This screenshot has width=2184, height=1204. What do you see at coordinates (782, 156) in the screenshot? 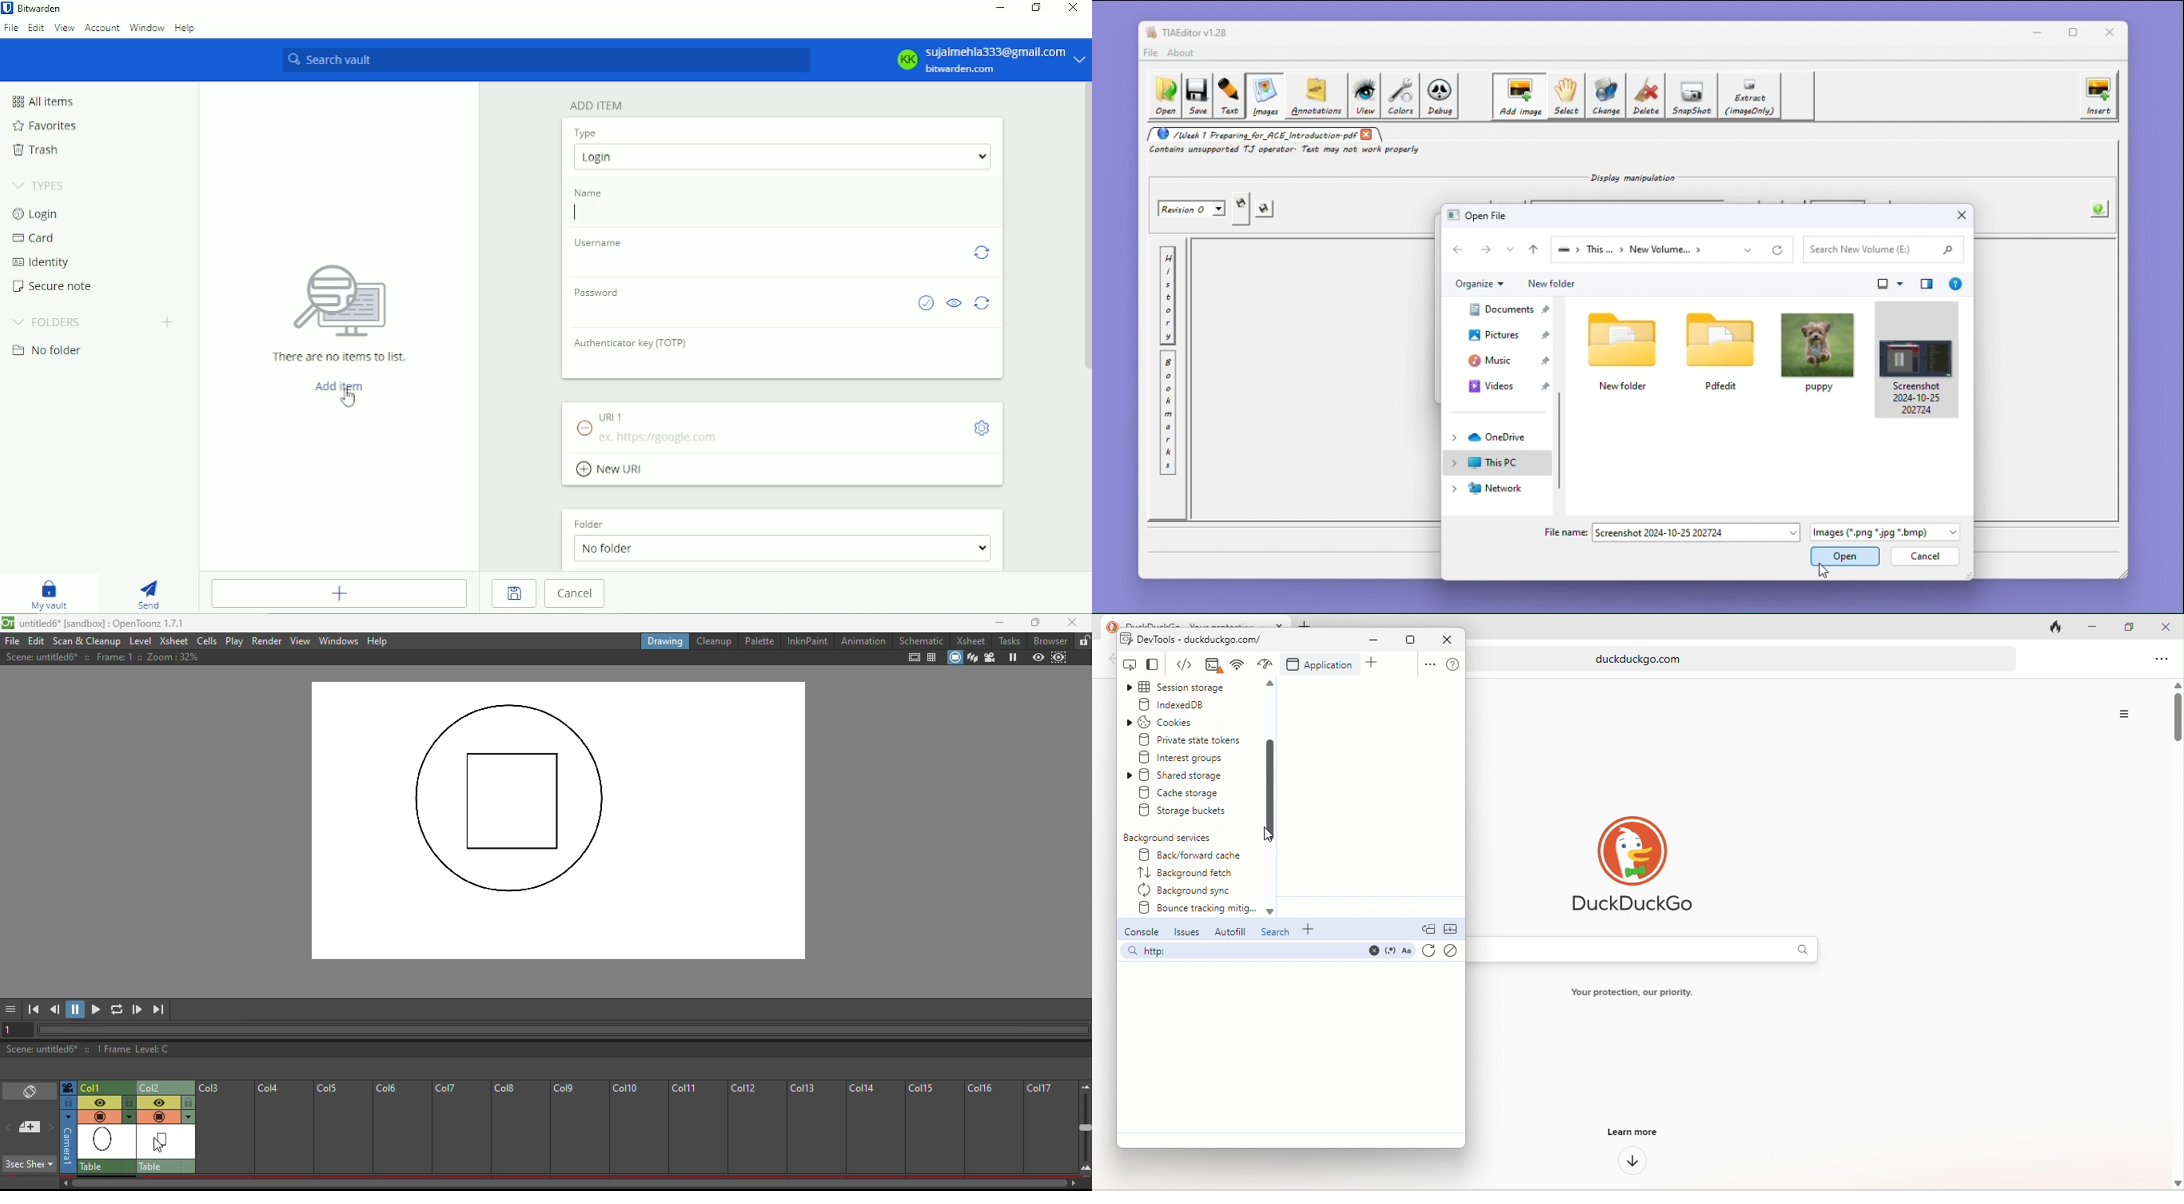
I see `login ` at bounding box center [782, 156].